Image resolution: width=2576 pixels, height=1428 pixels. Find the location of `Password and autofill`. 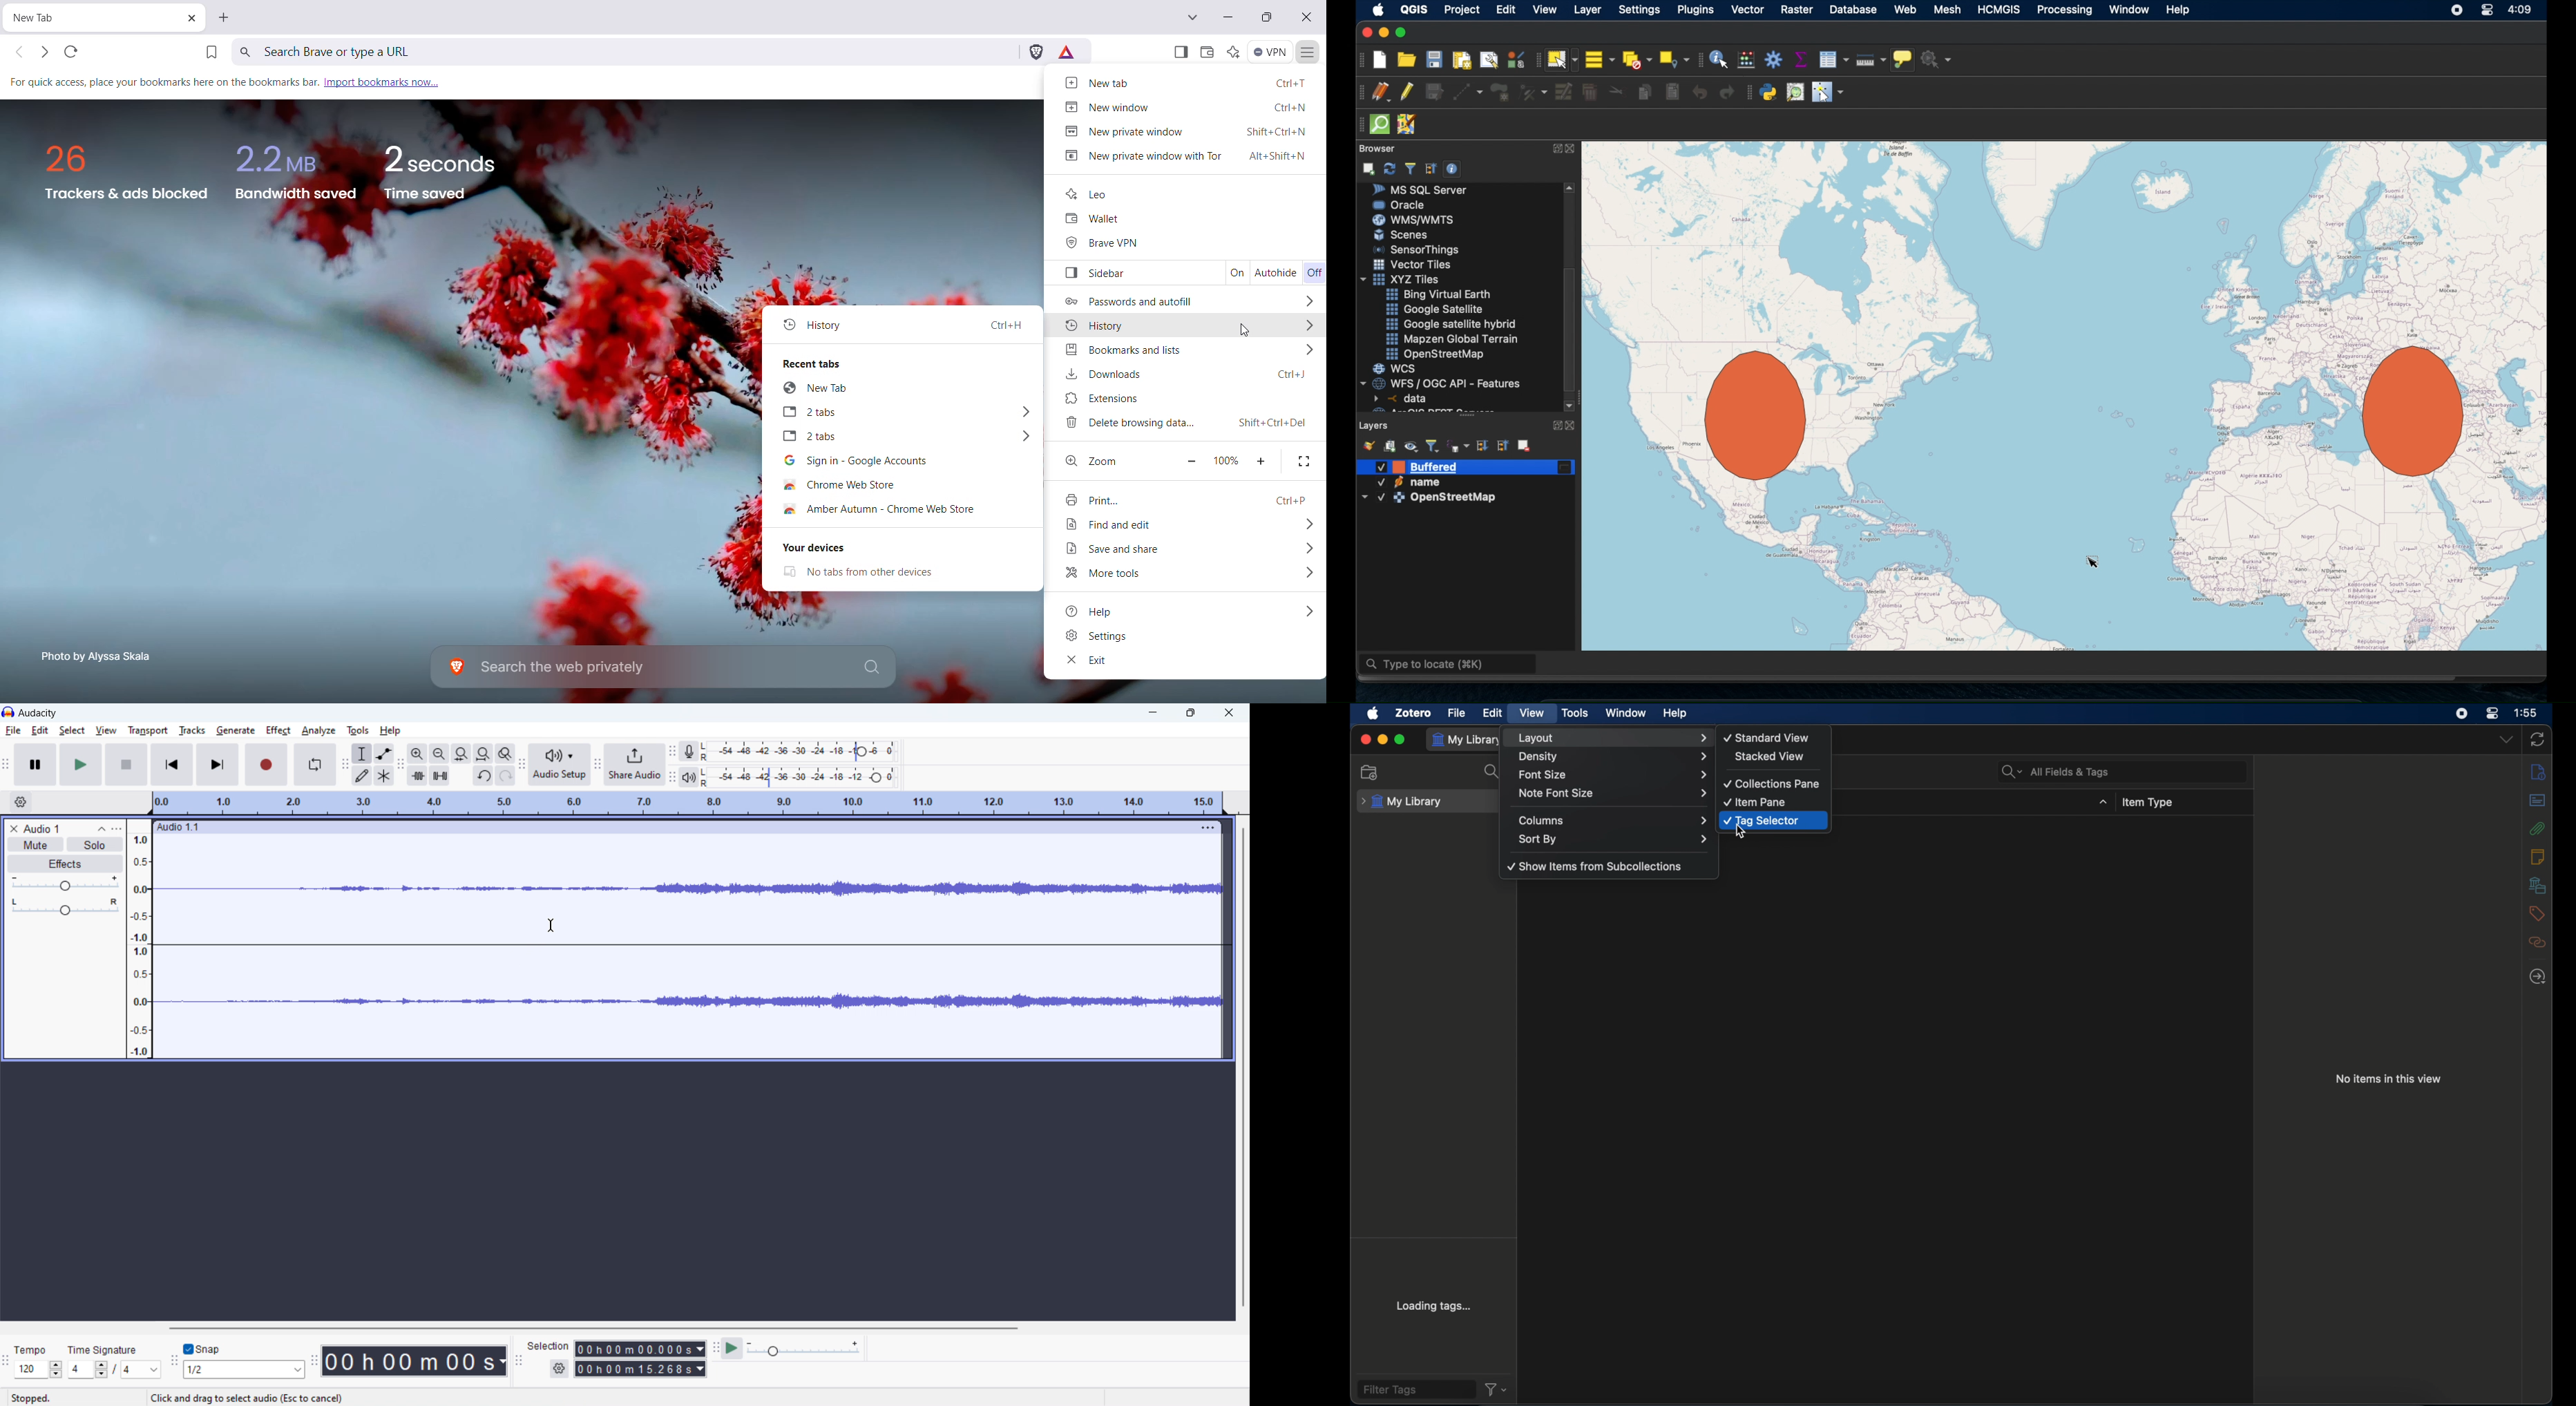

Password and autofill is located at coordinates (1187, 301).